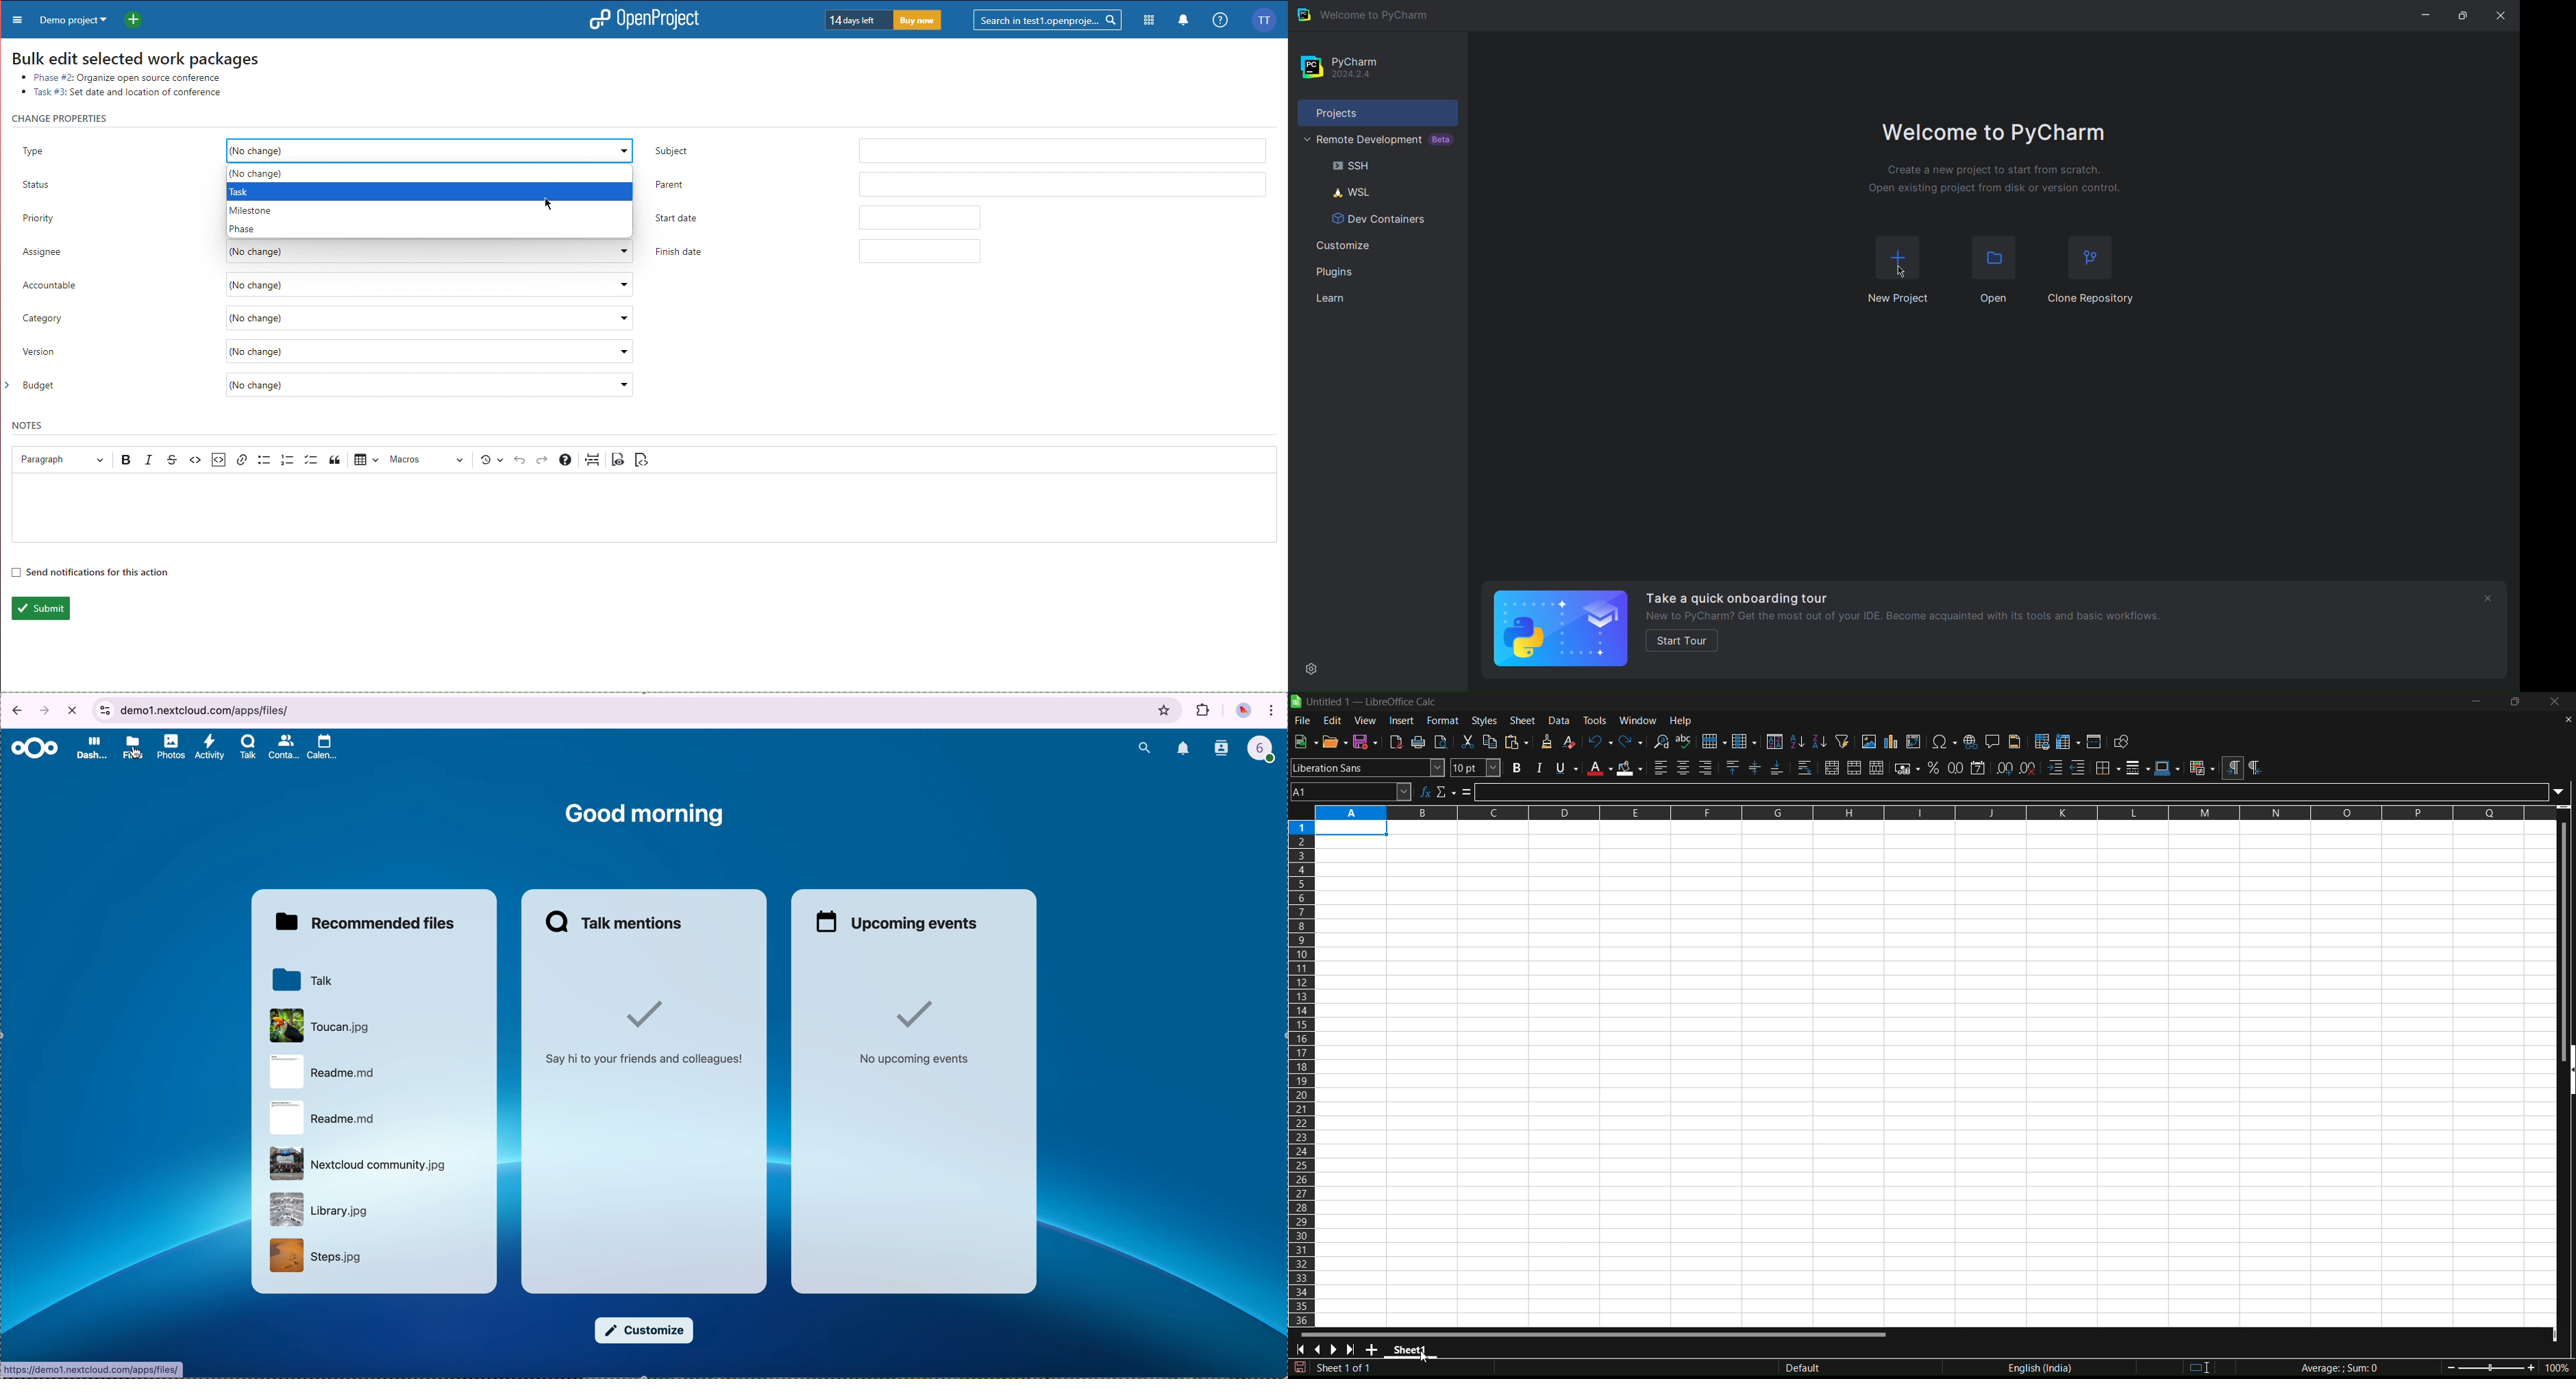 The image size is (2576, 1400). What do you see at coordinates (319, 1210) in the screenshot?
I see `library.jpg` at bounding box center [319, 1210].